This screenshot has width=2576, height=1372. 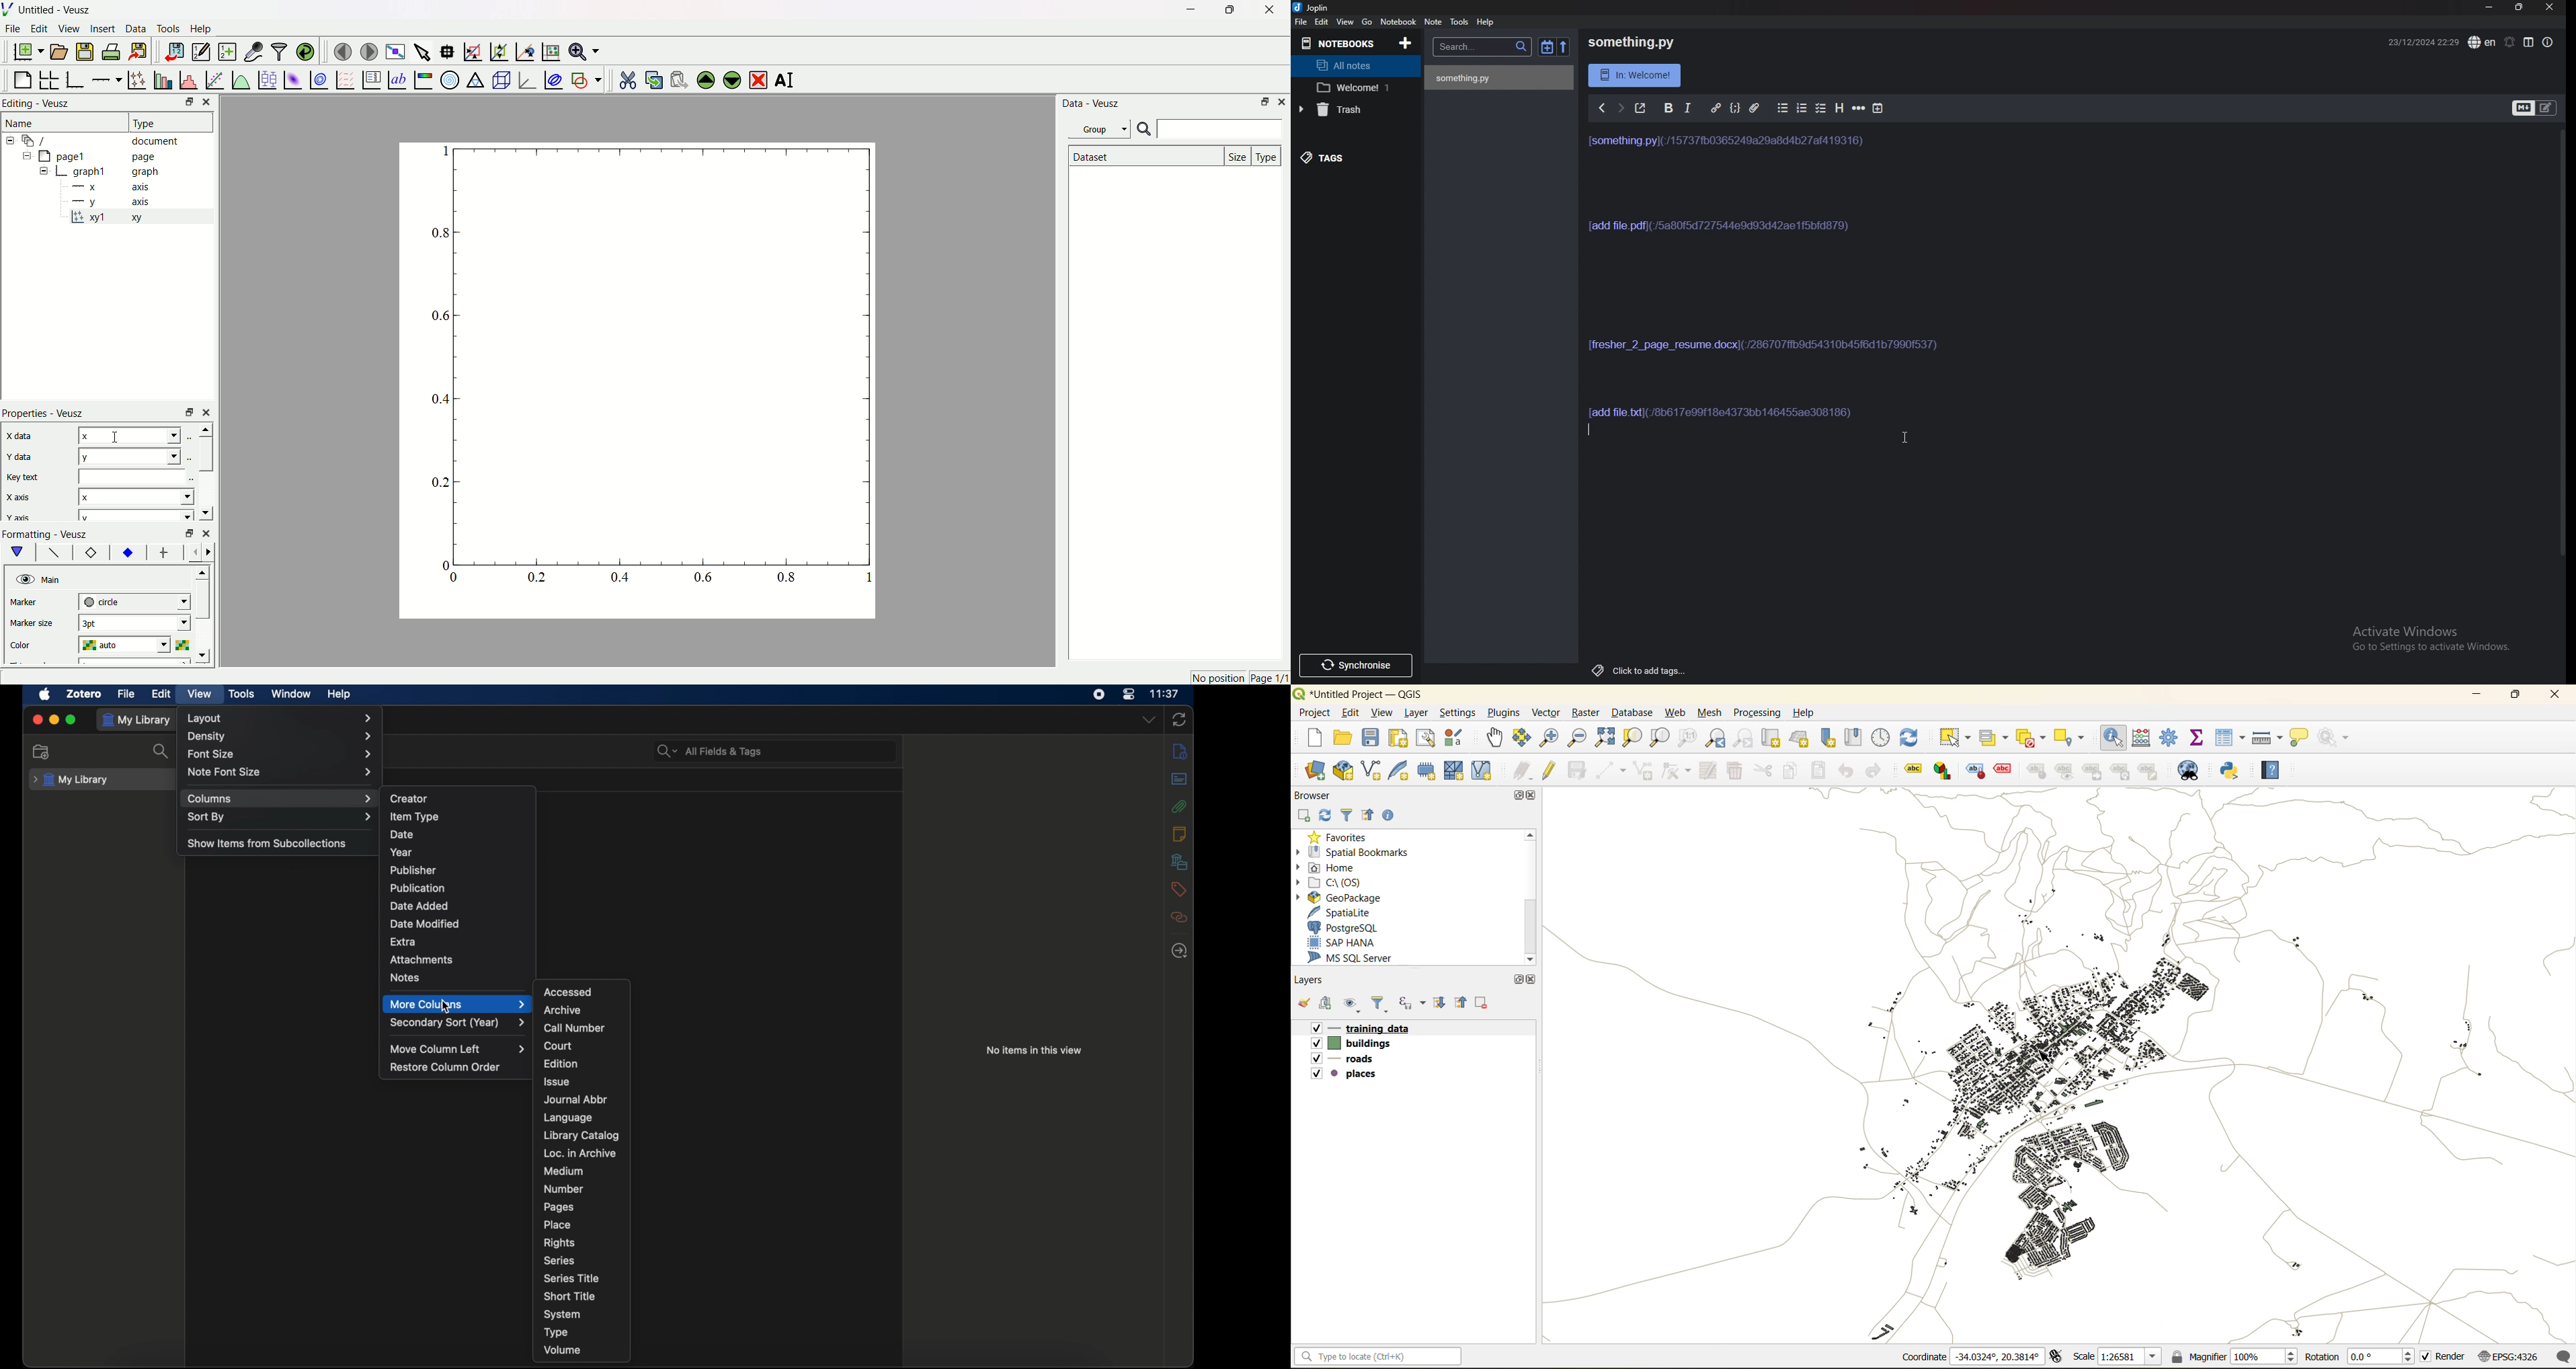 What do you see at coordinates (1729, 412) in the screenshot?
I see `[add file.txt](-/8b617e99f18e4373bb 1464552308186)
|` at bounding box center [1729, 412].